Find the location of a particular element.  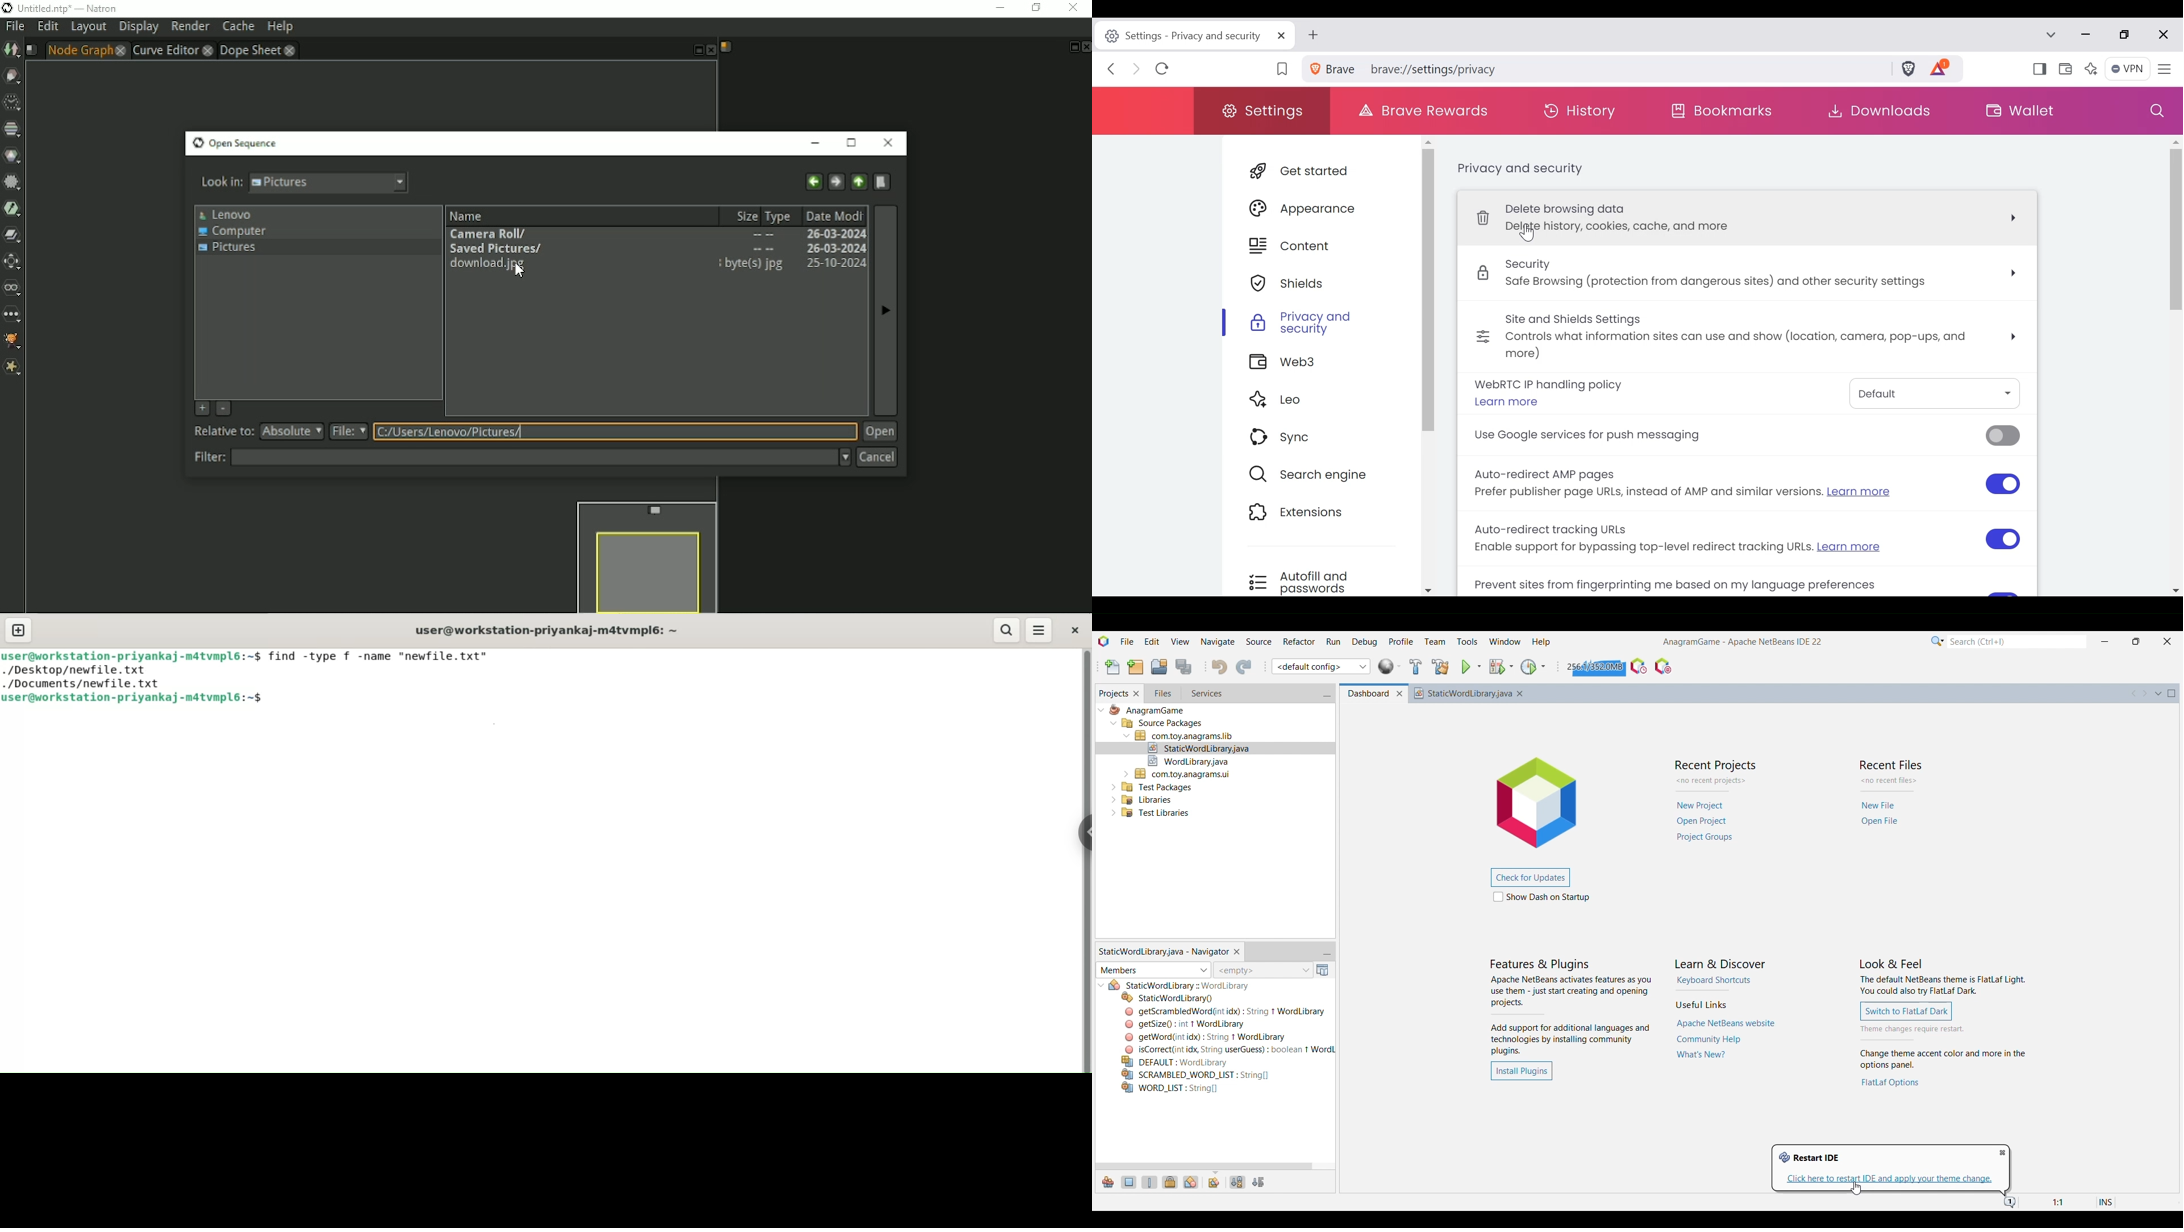

close is located at coordinates (2163, 35).